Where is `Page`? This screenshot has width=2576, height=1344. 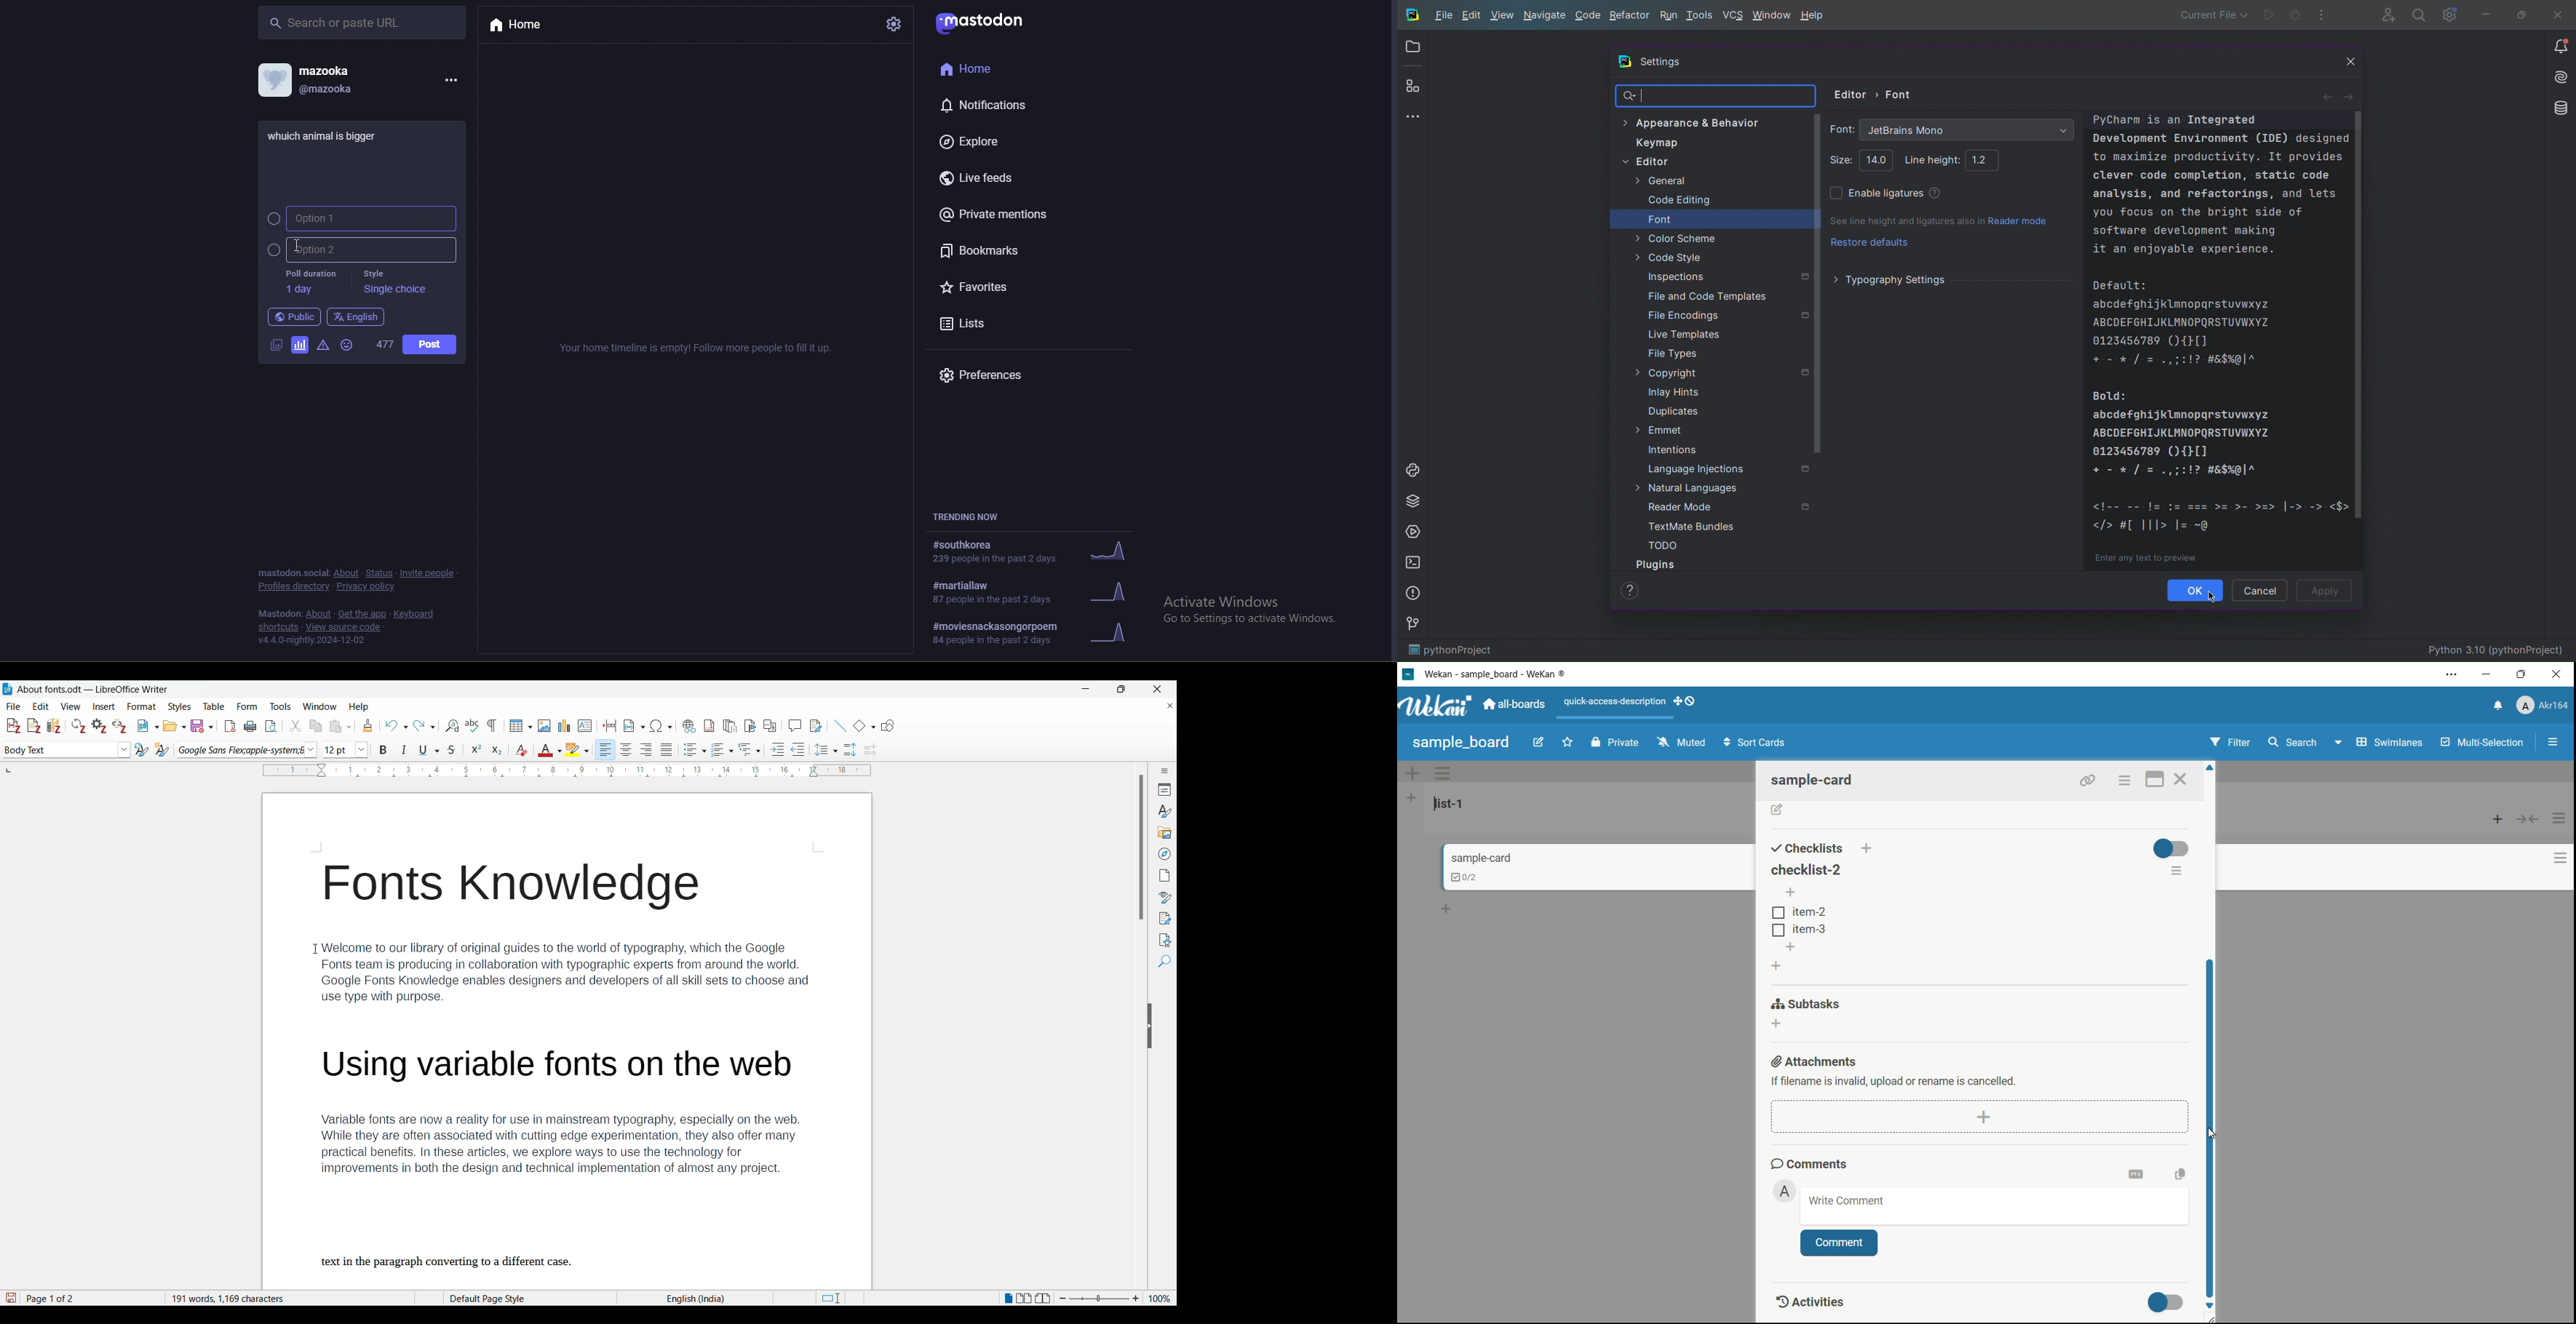 Page is located at coordinates (1166, 875).